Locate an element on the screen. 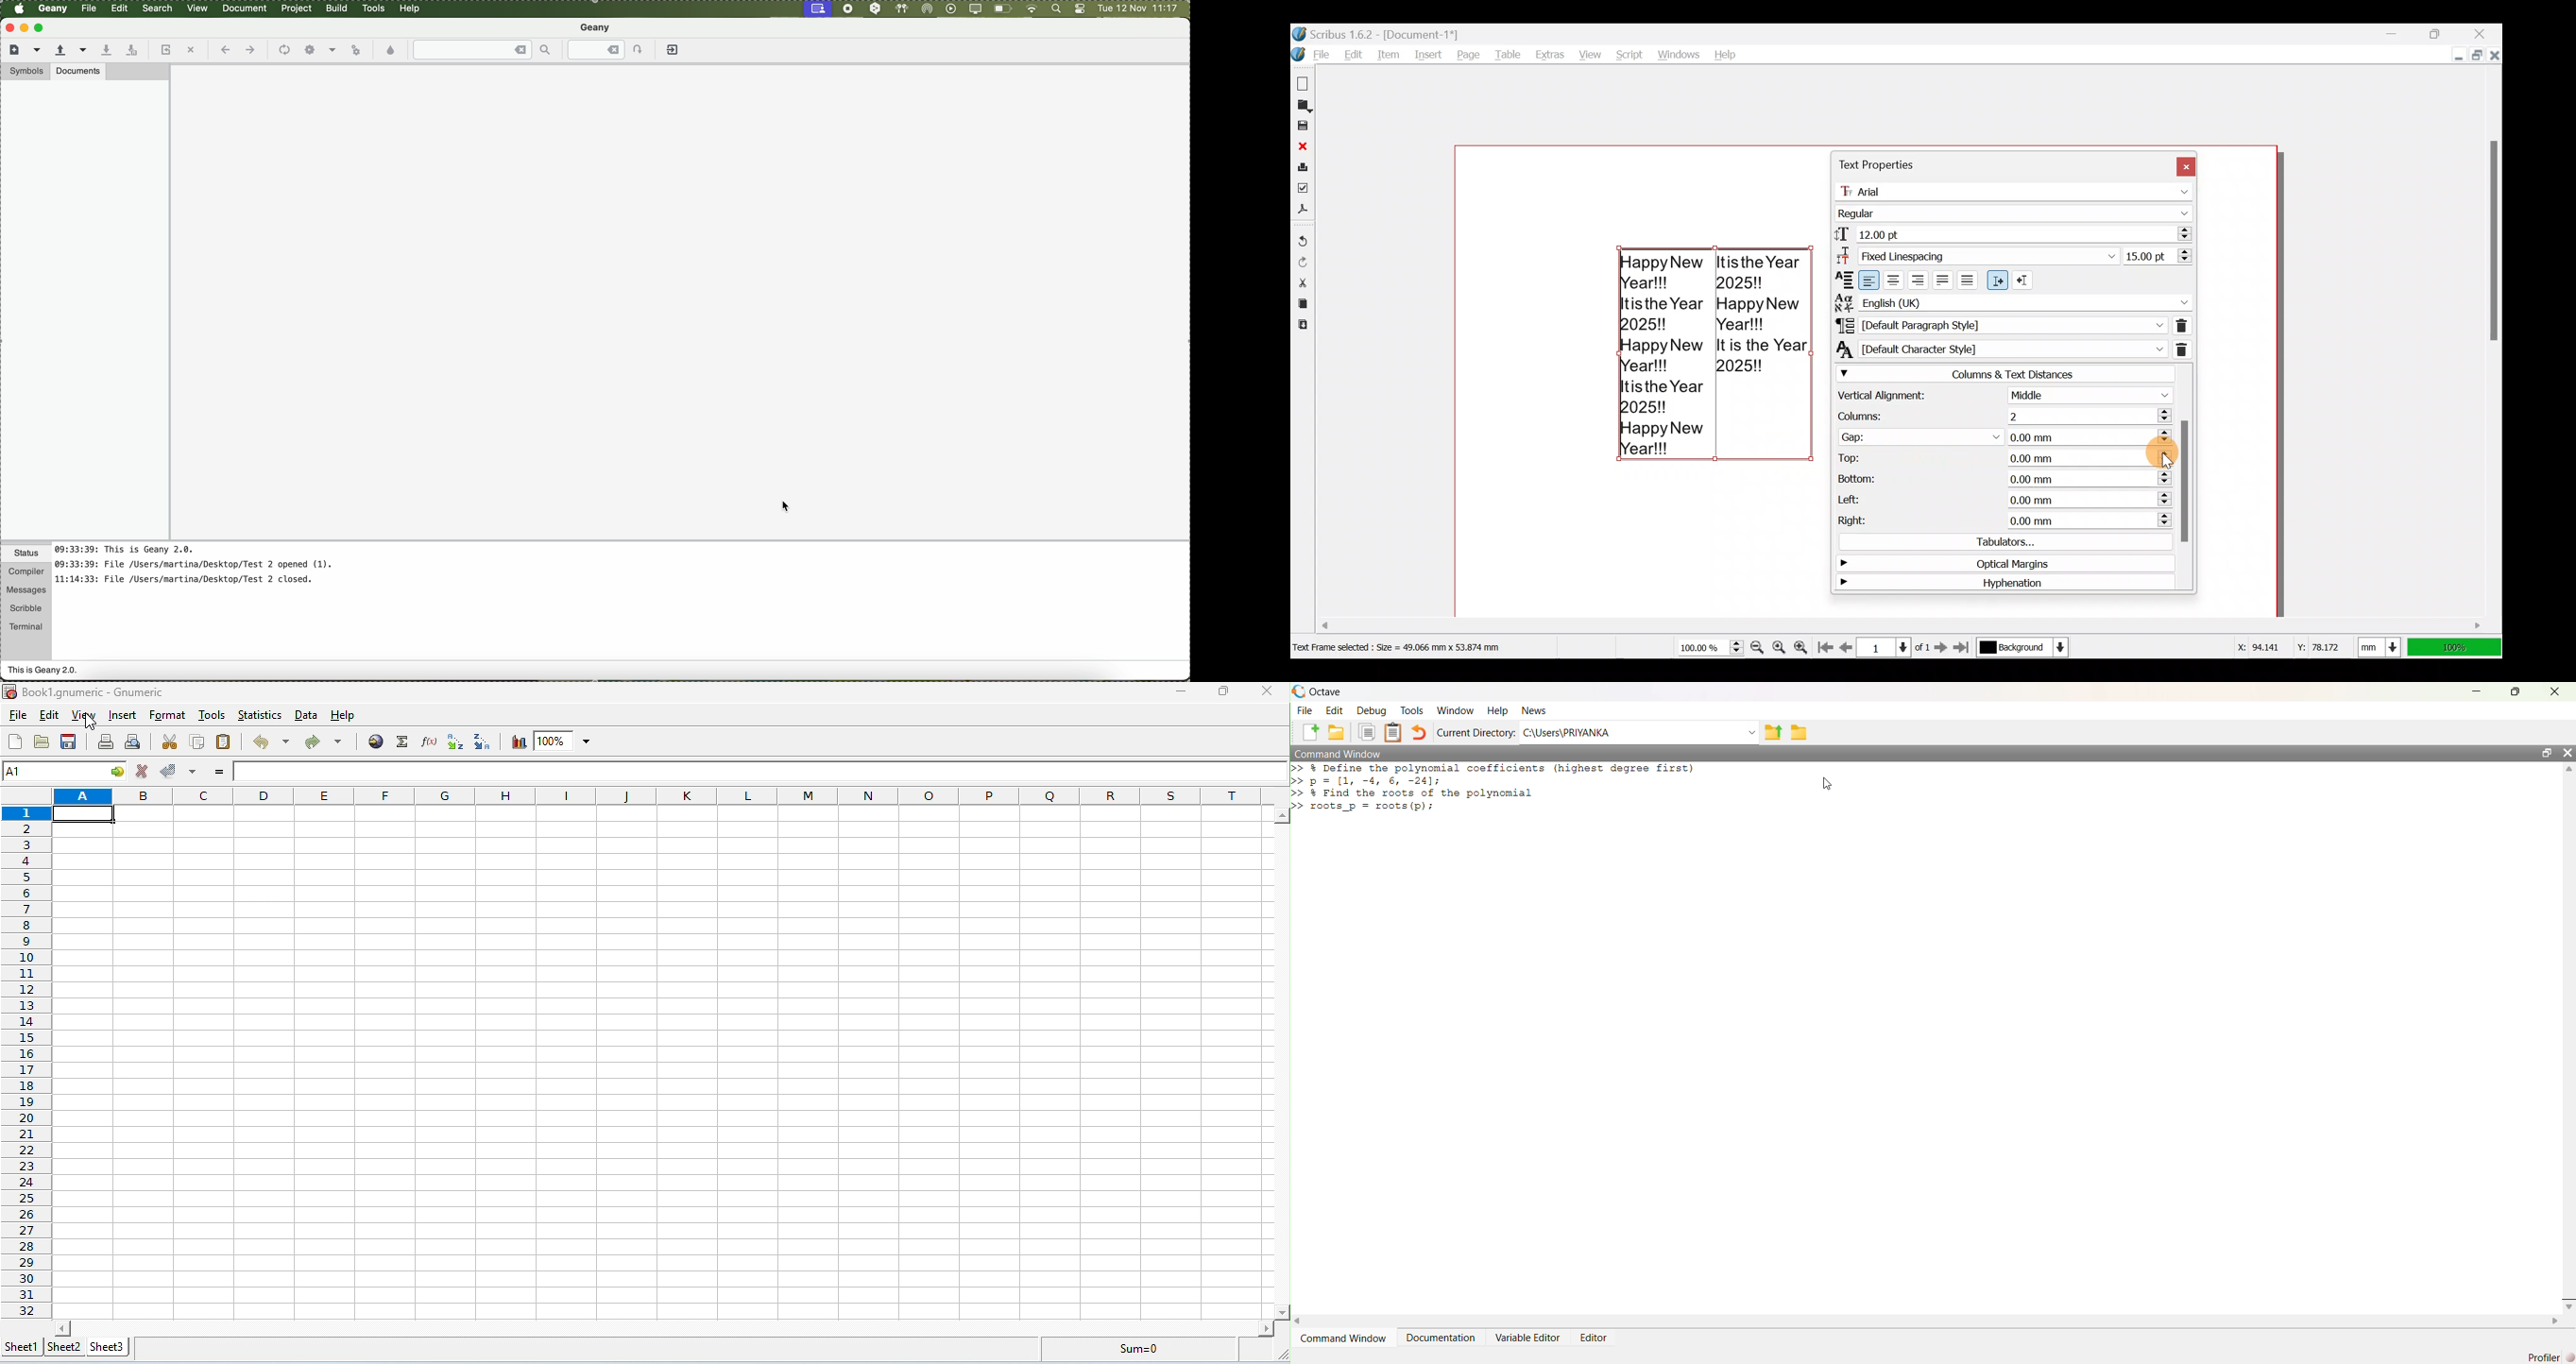 The height and width of the screenshot is (1372, 2576). minimize is located at coordinates (1183, 693).